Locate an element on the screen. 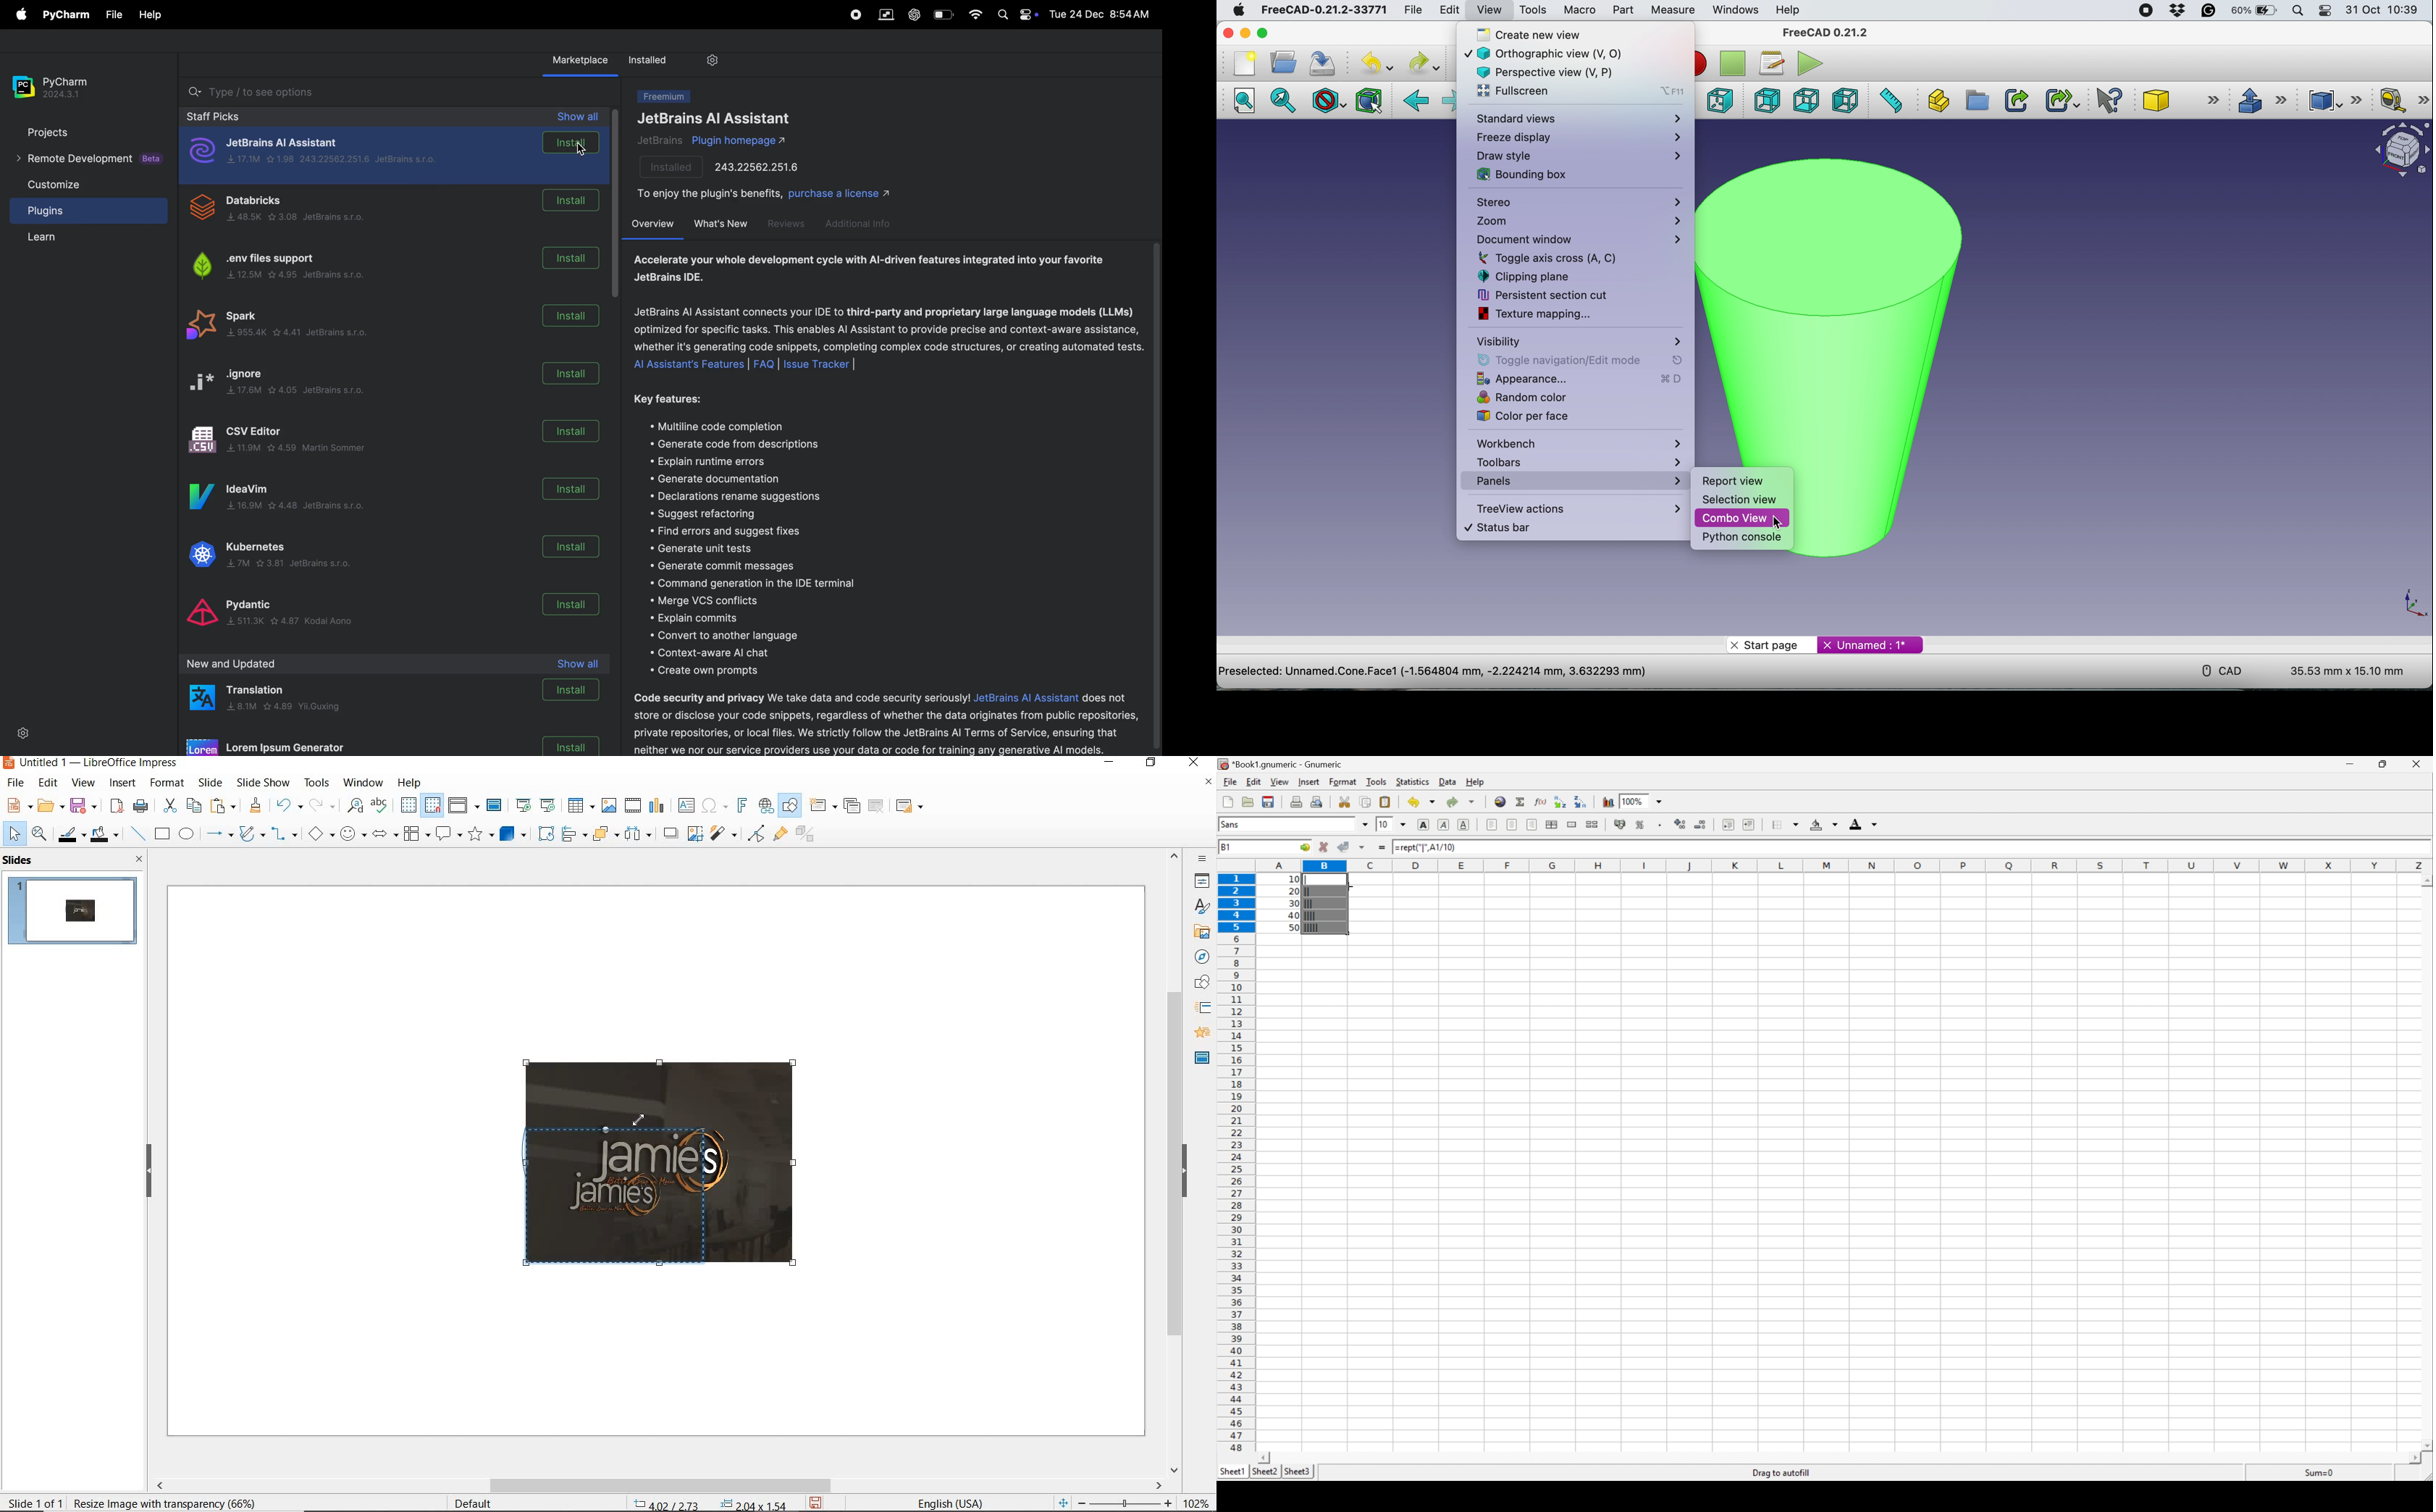 Image resolution: width=2436 pixels, height=1512 pixels. insert special characters is located at coordinates (712, 804).